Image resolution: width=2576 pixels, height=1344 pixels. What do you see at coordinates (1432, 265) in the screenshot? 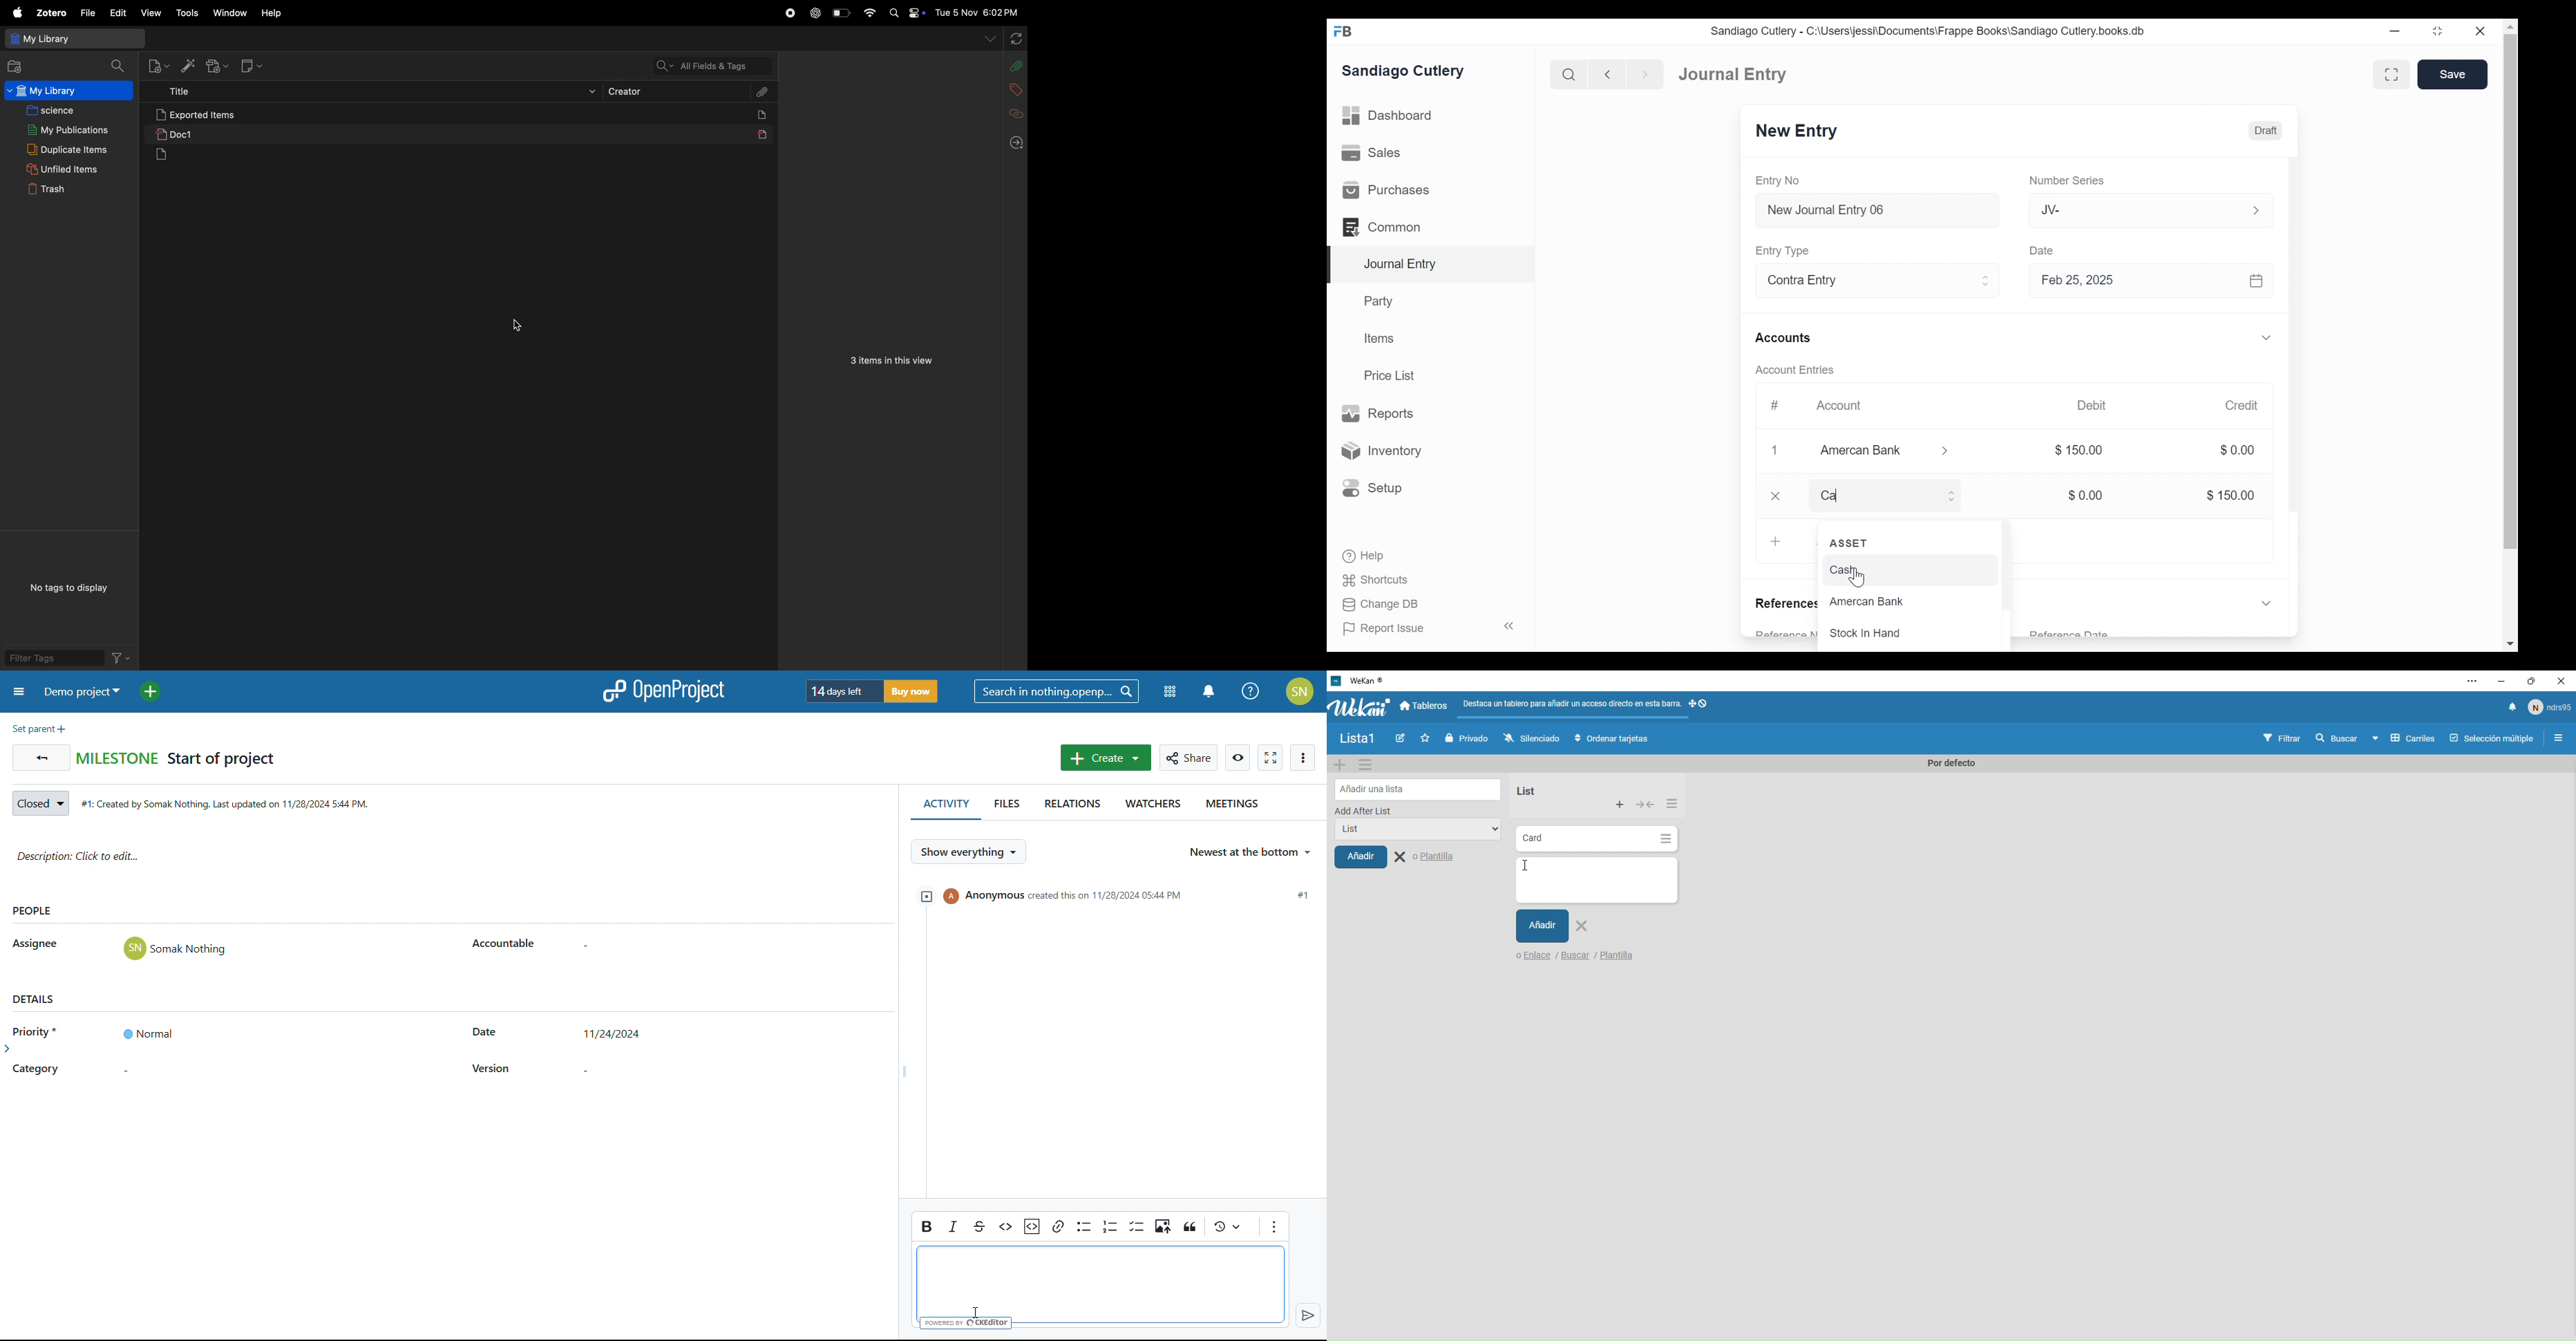
I see `Journal Entry` at bounding box center [1432, 265].